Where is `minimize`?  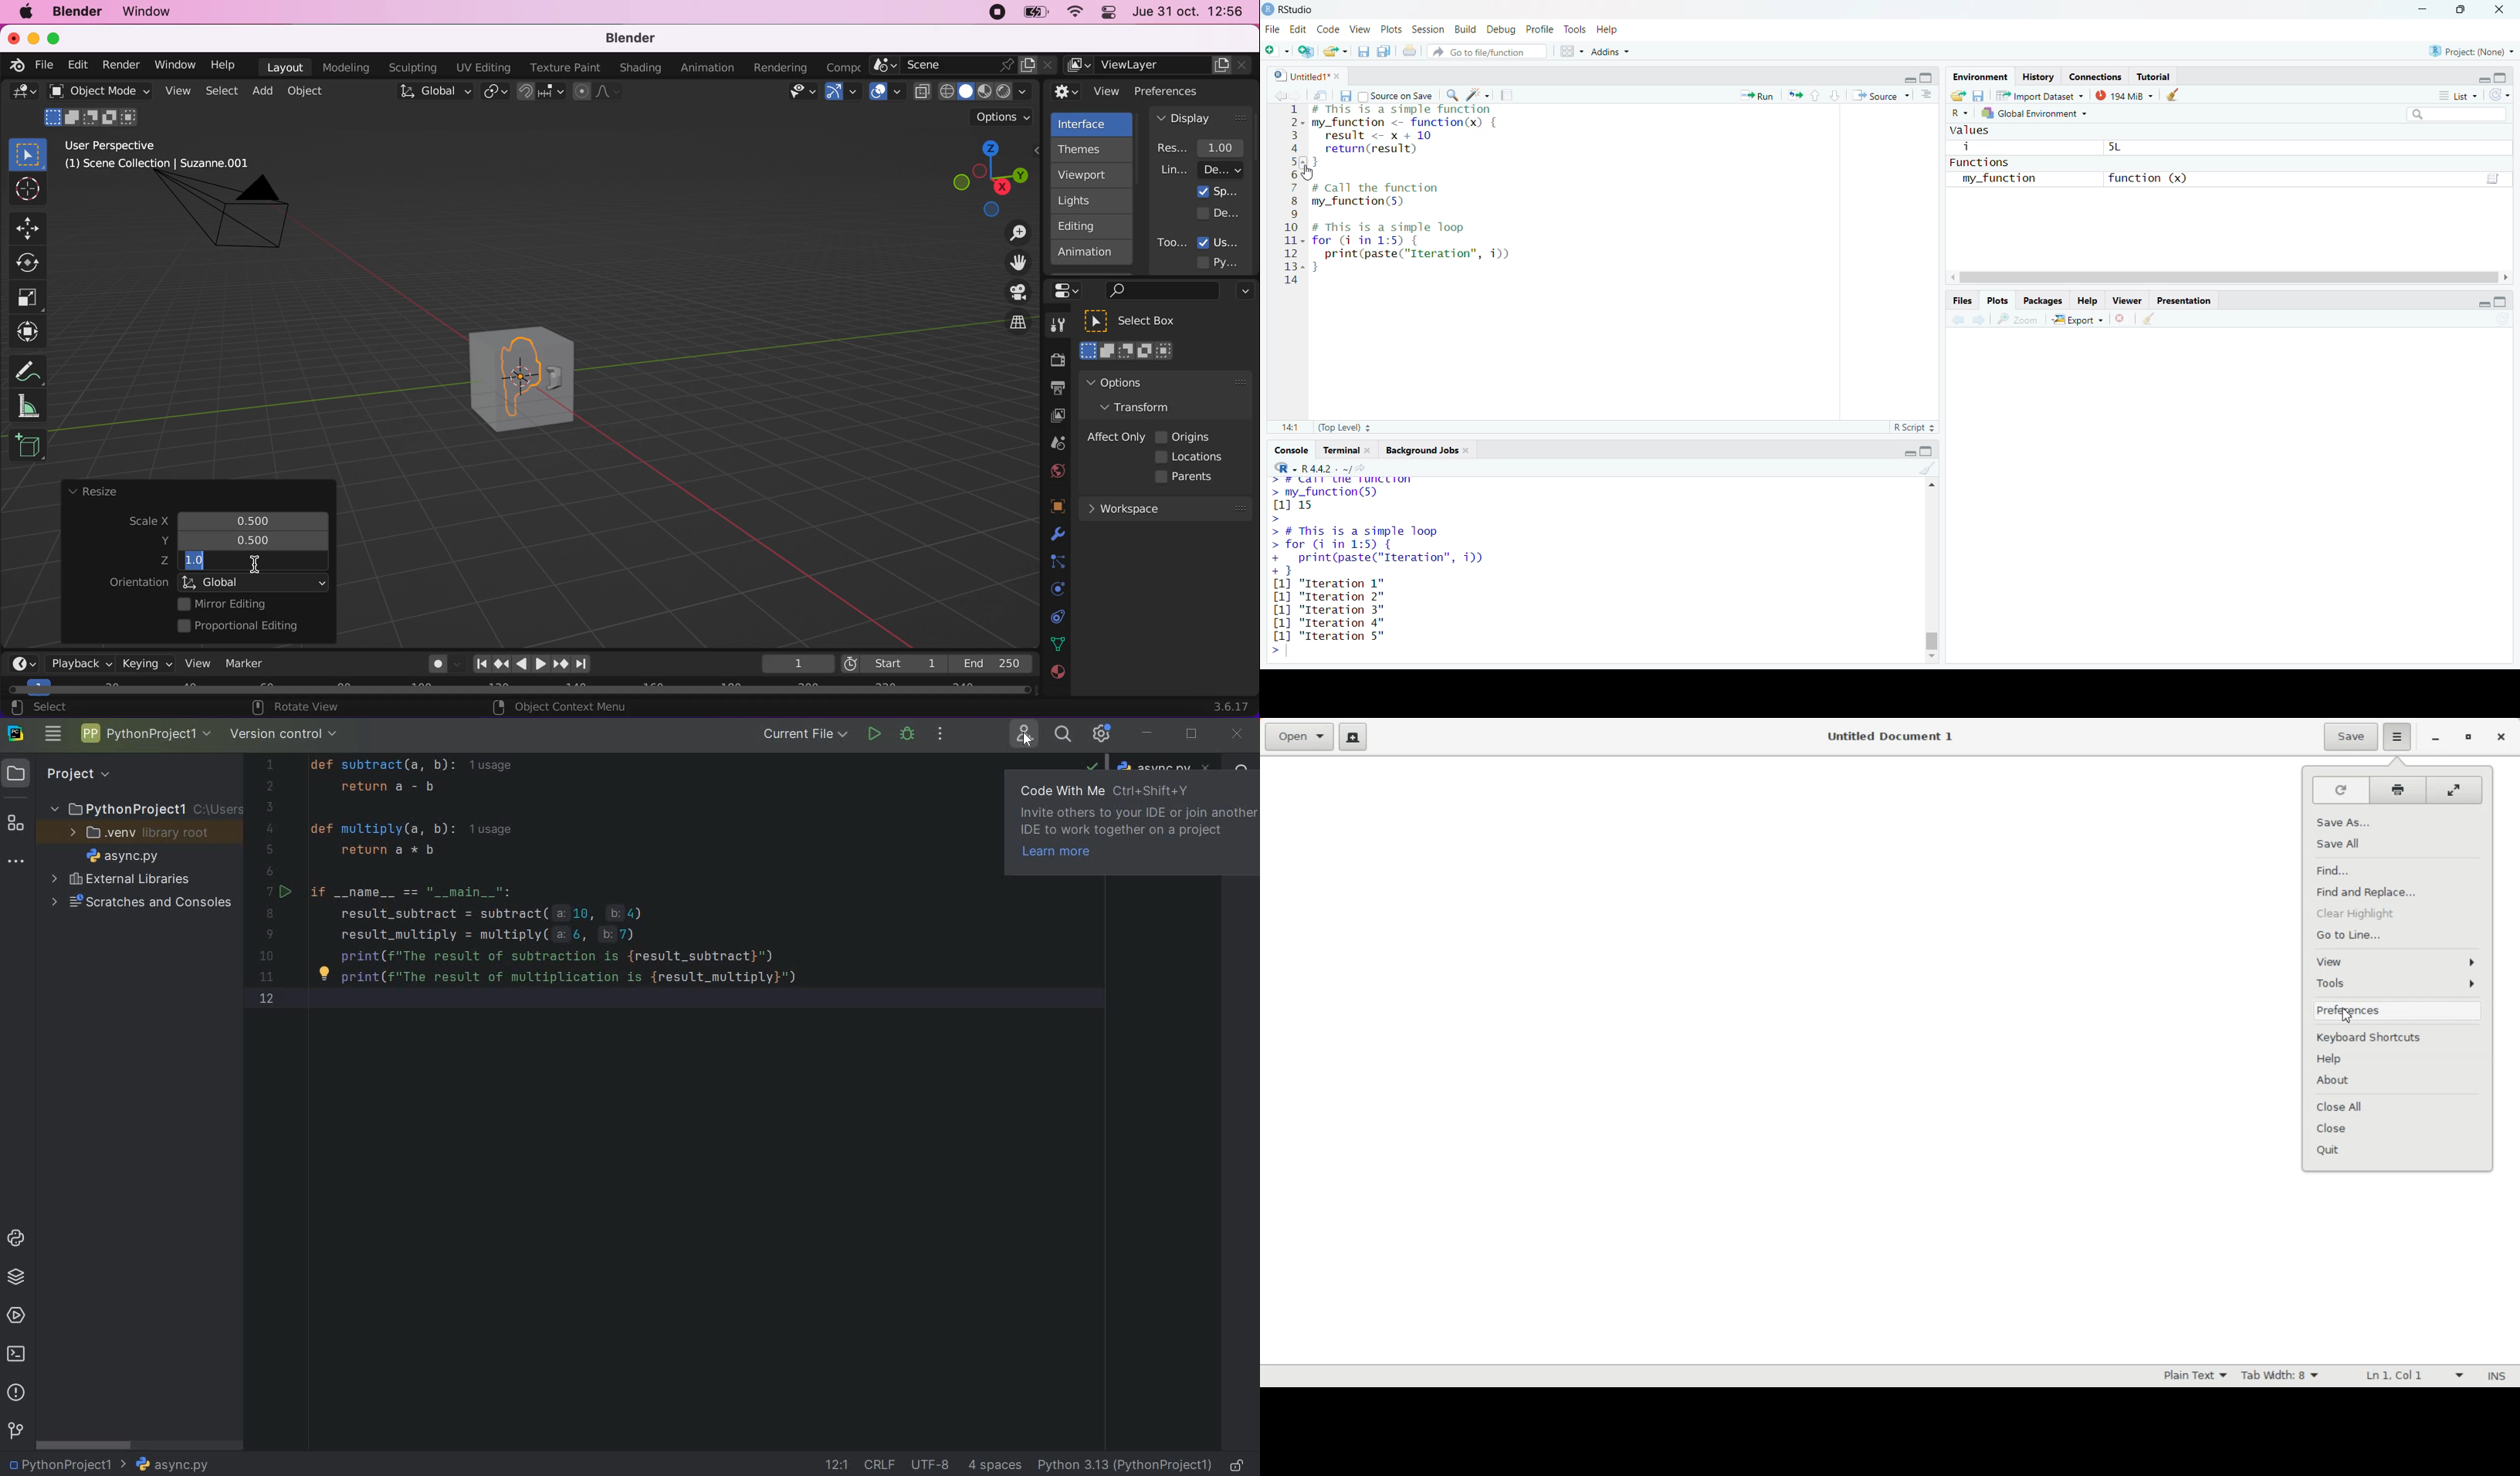
minimize is located at coordinates (2478, 304).